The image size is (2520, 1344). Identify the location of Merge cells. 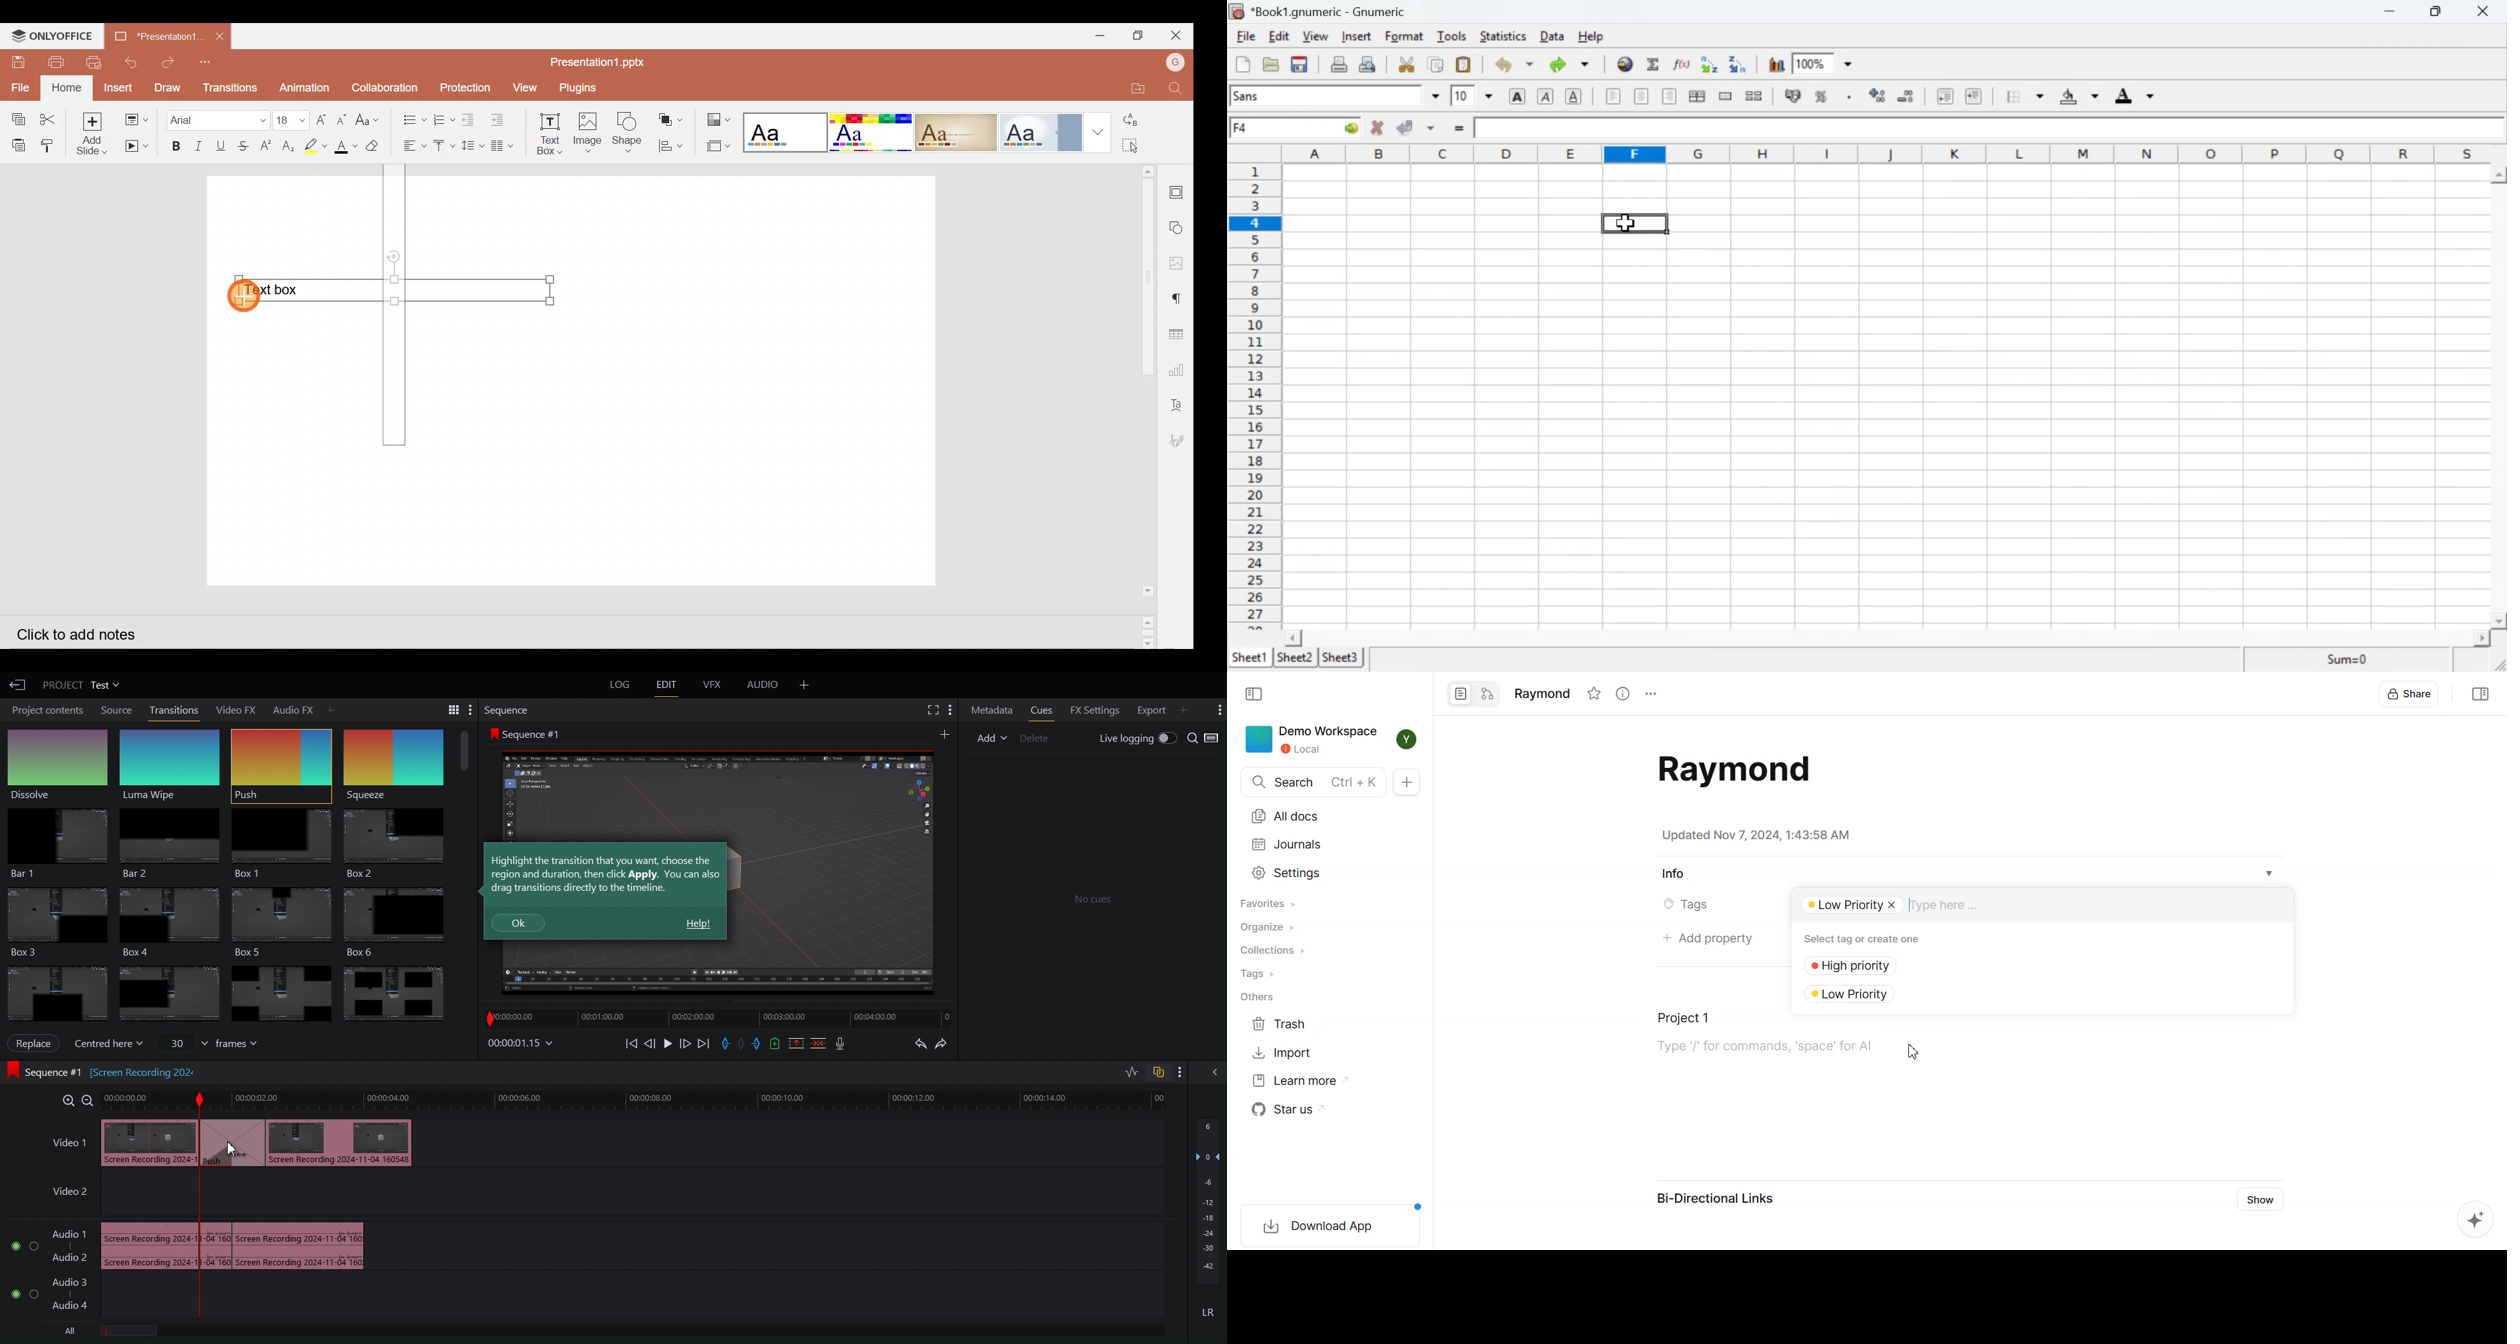
(1726, 97).